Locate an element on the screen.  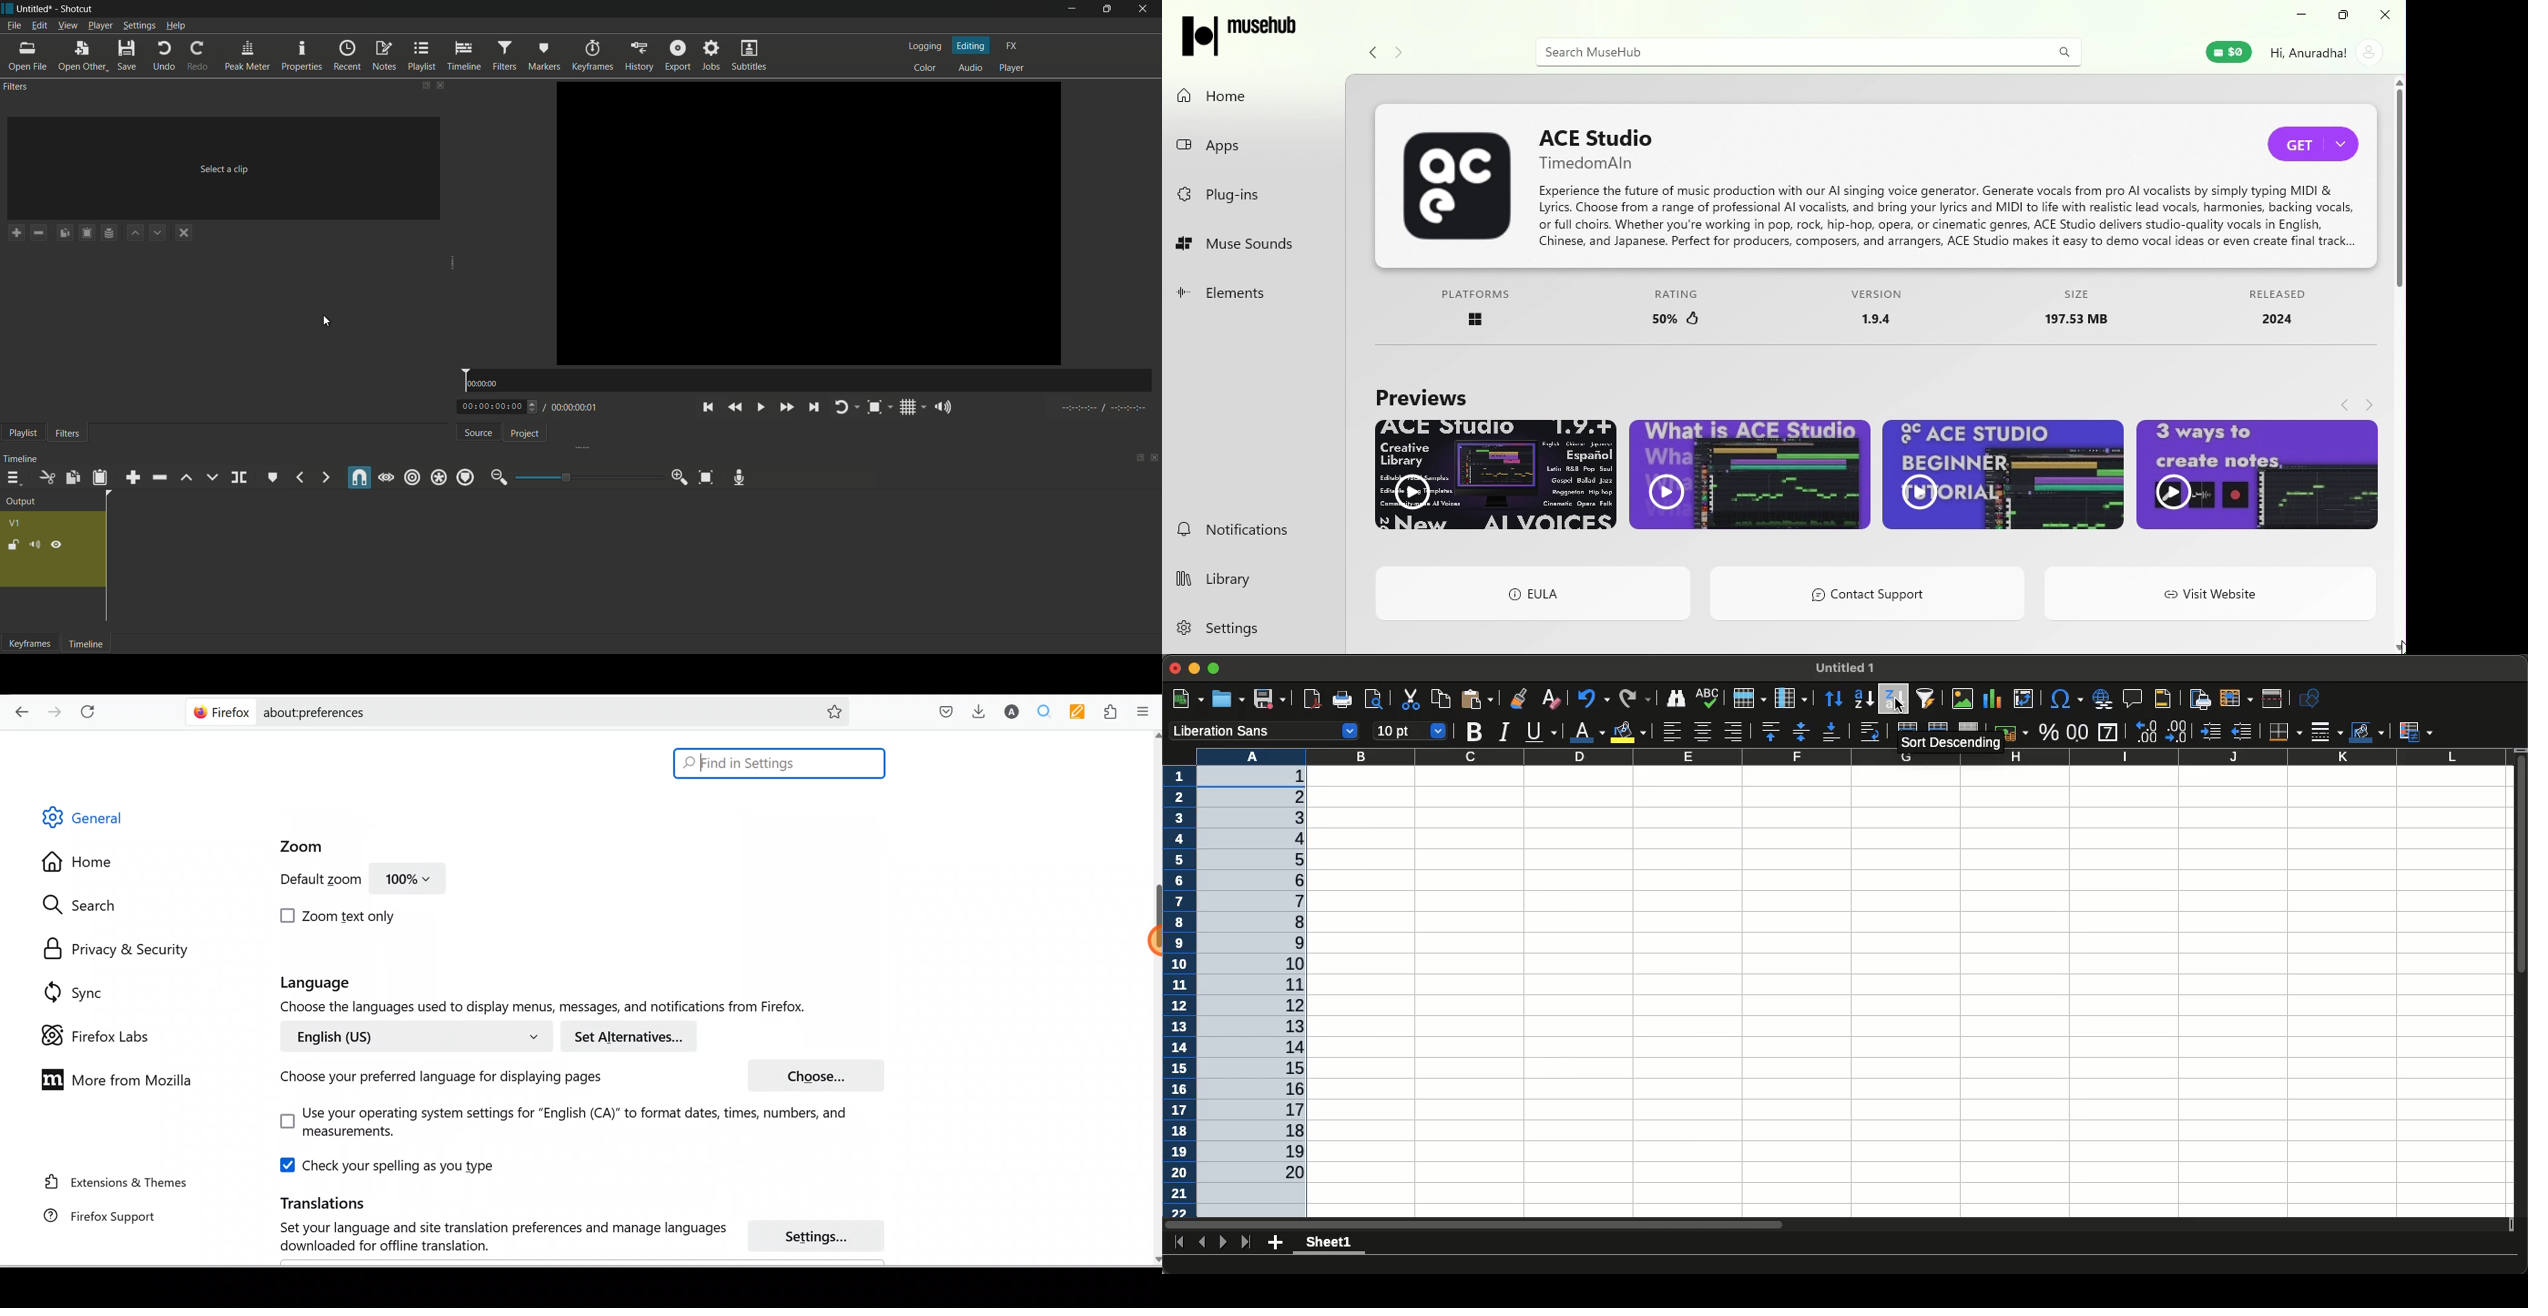
Platforms is located at coordinates (1478, 313).